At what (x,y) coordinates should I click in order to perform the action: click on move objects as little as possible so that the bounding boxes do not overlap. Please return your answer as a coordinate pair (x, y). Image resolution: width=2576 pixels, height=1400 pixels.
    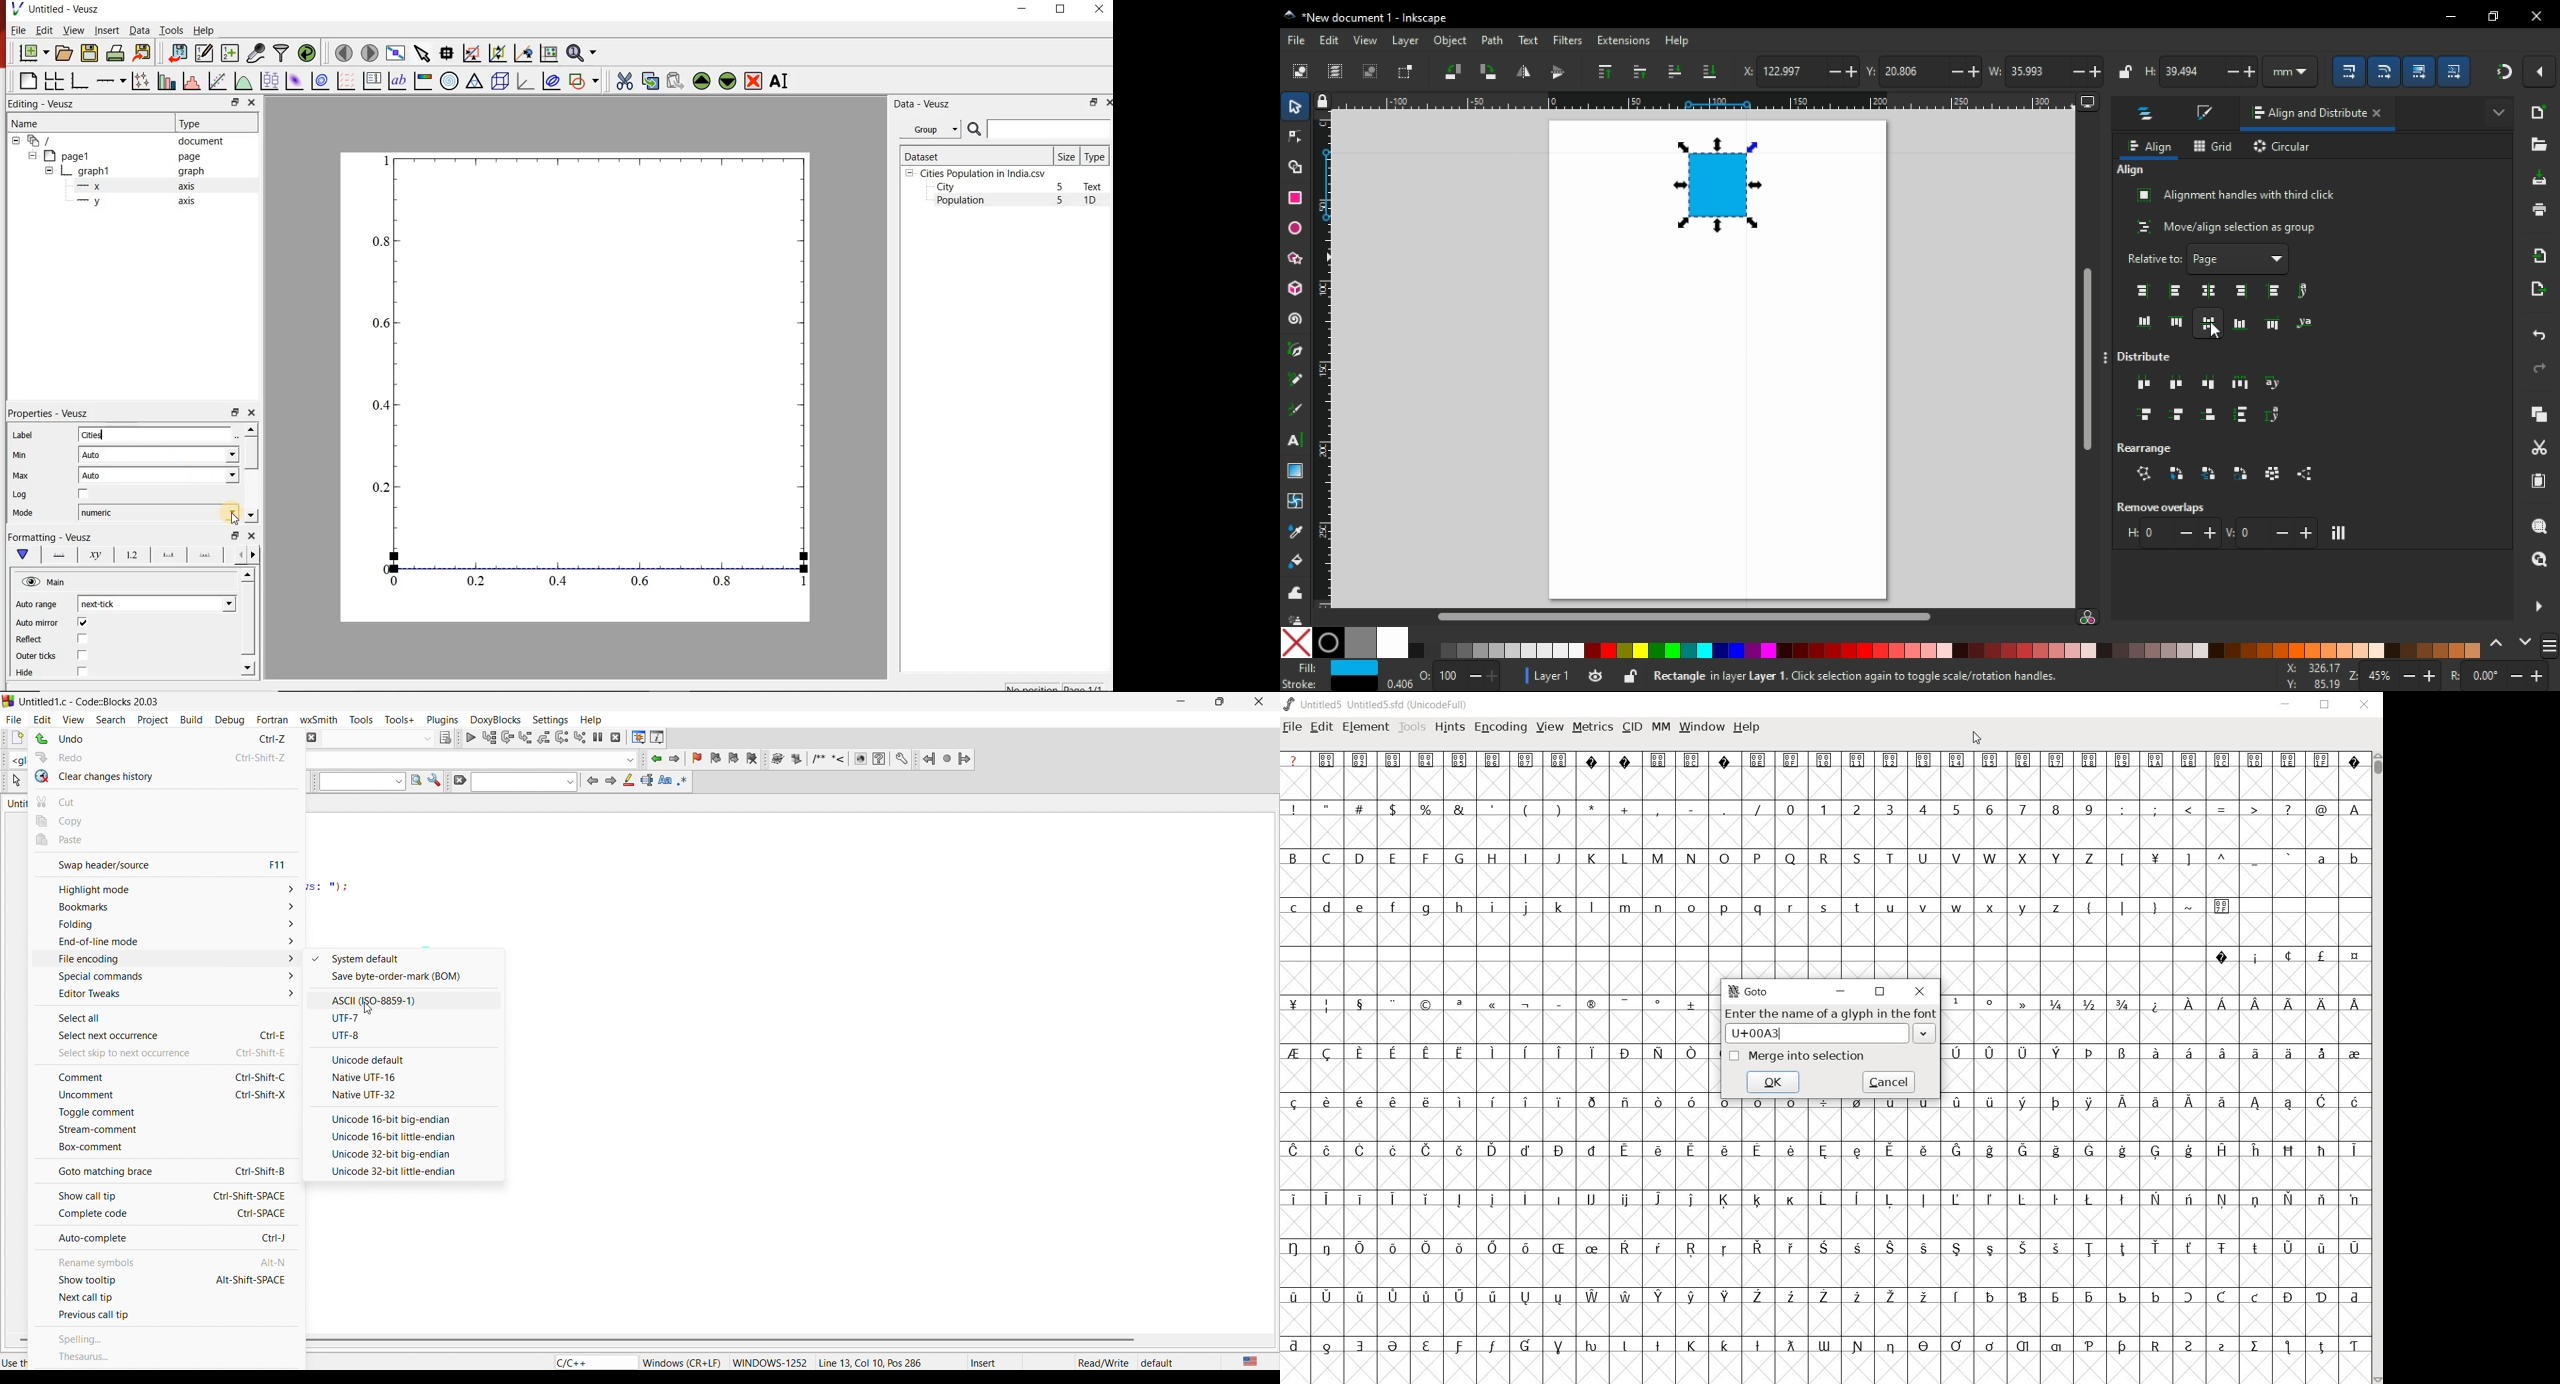
    Looking at the image, I should click on (2340, 533).